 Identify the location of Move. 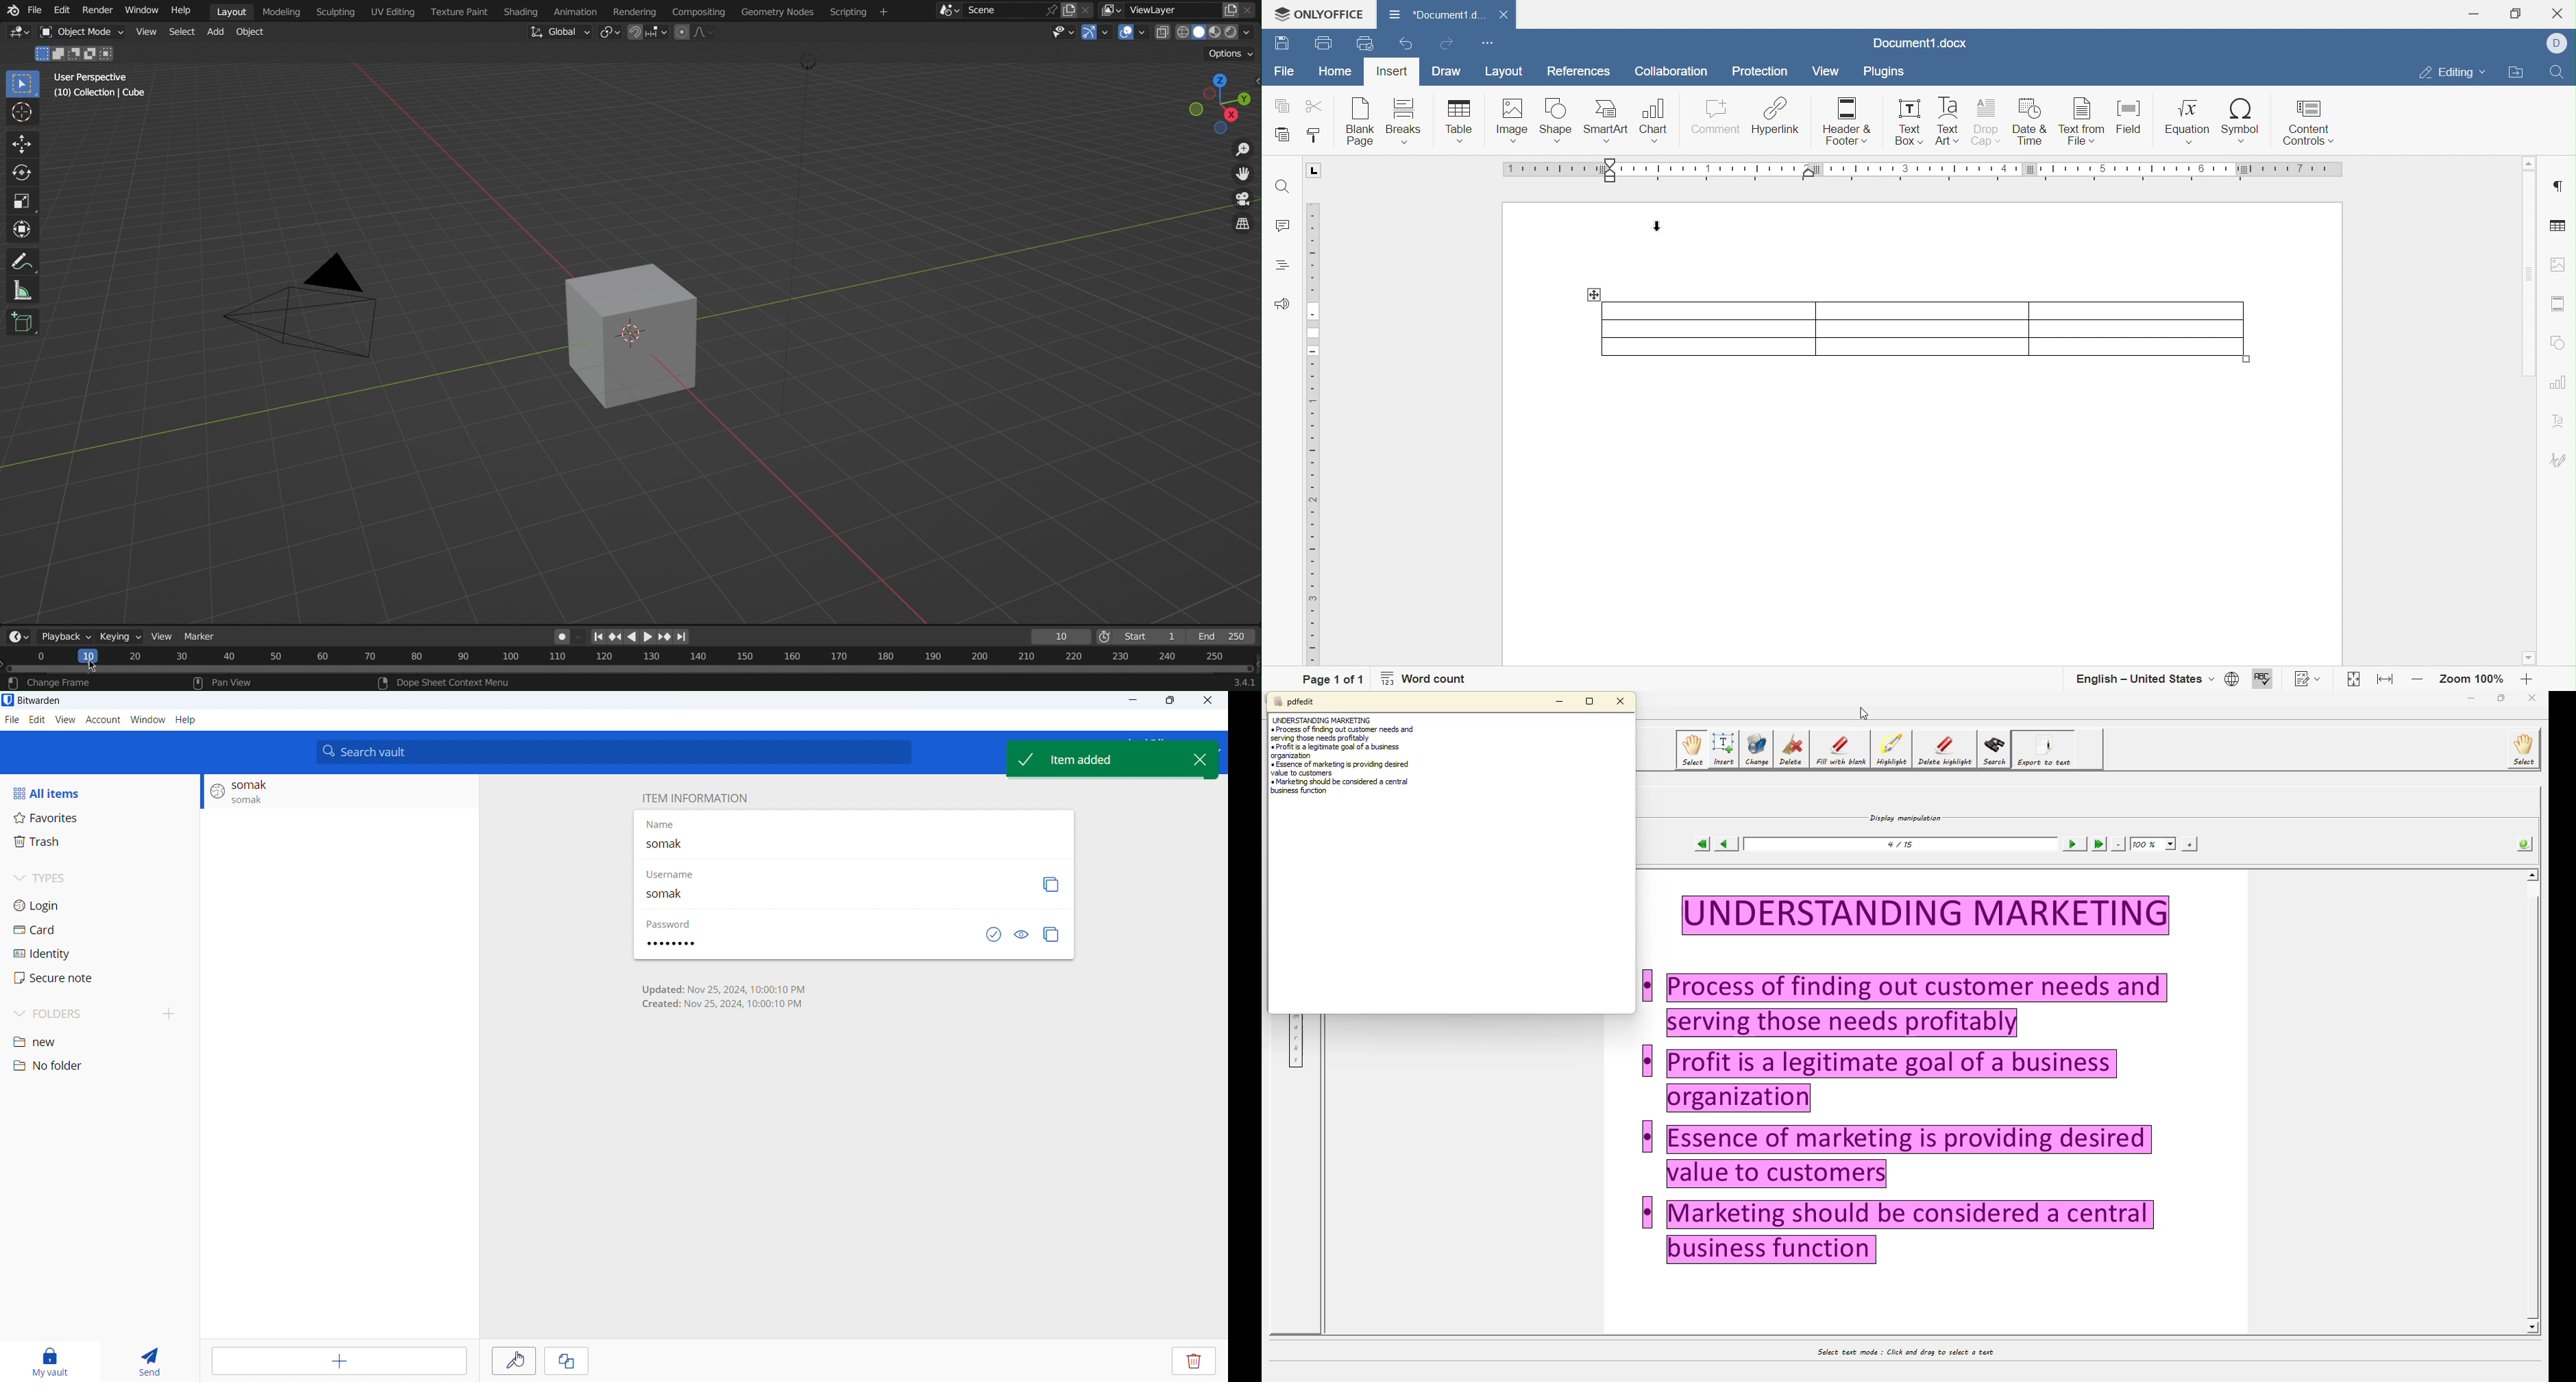
(23, 146).